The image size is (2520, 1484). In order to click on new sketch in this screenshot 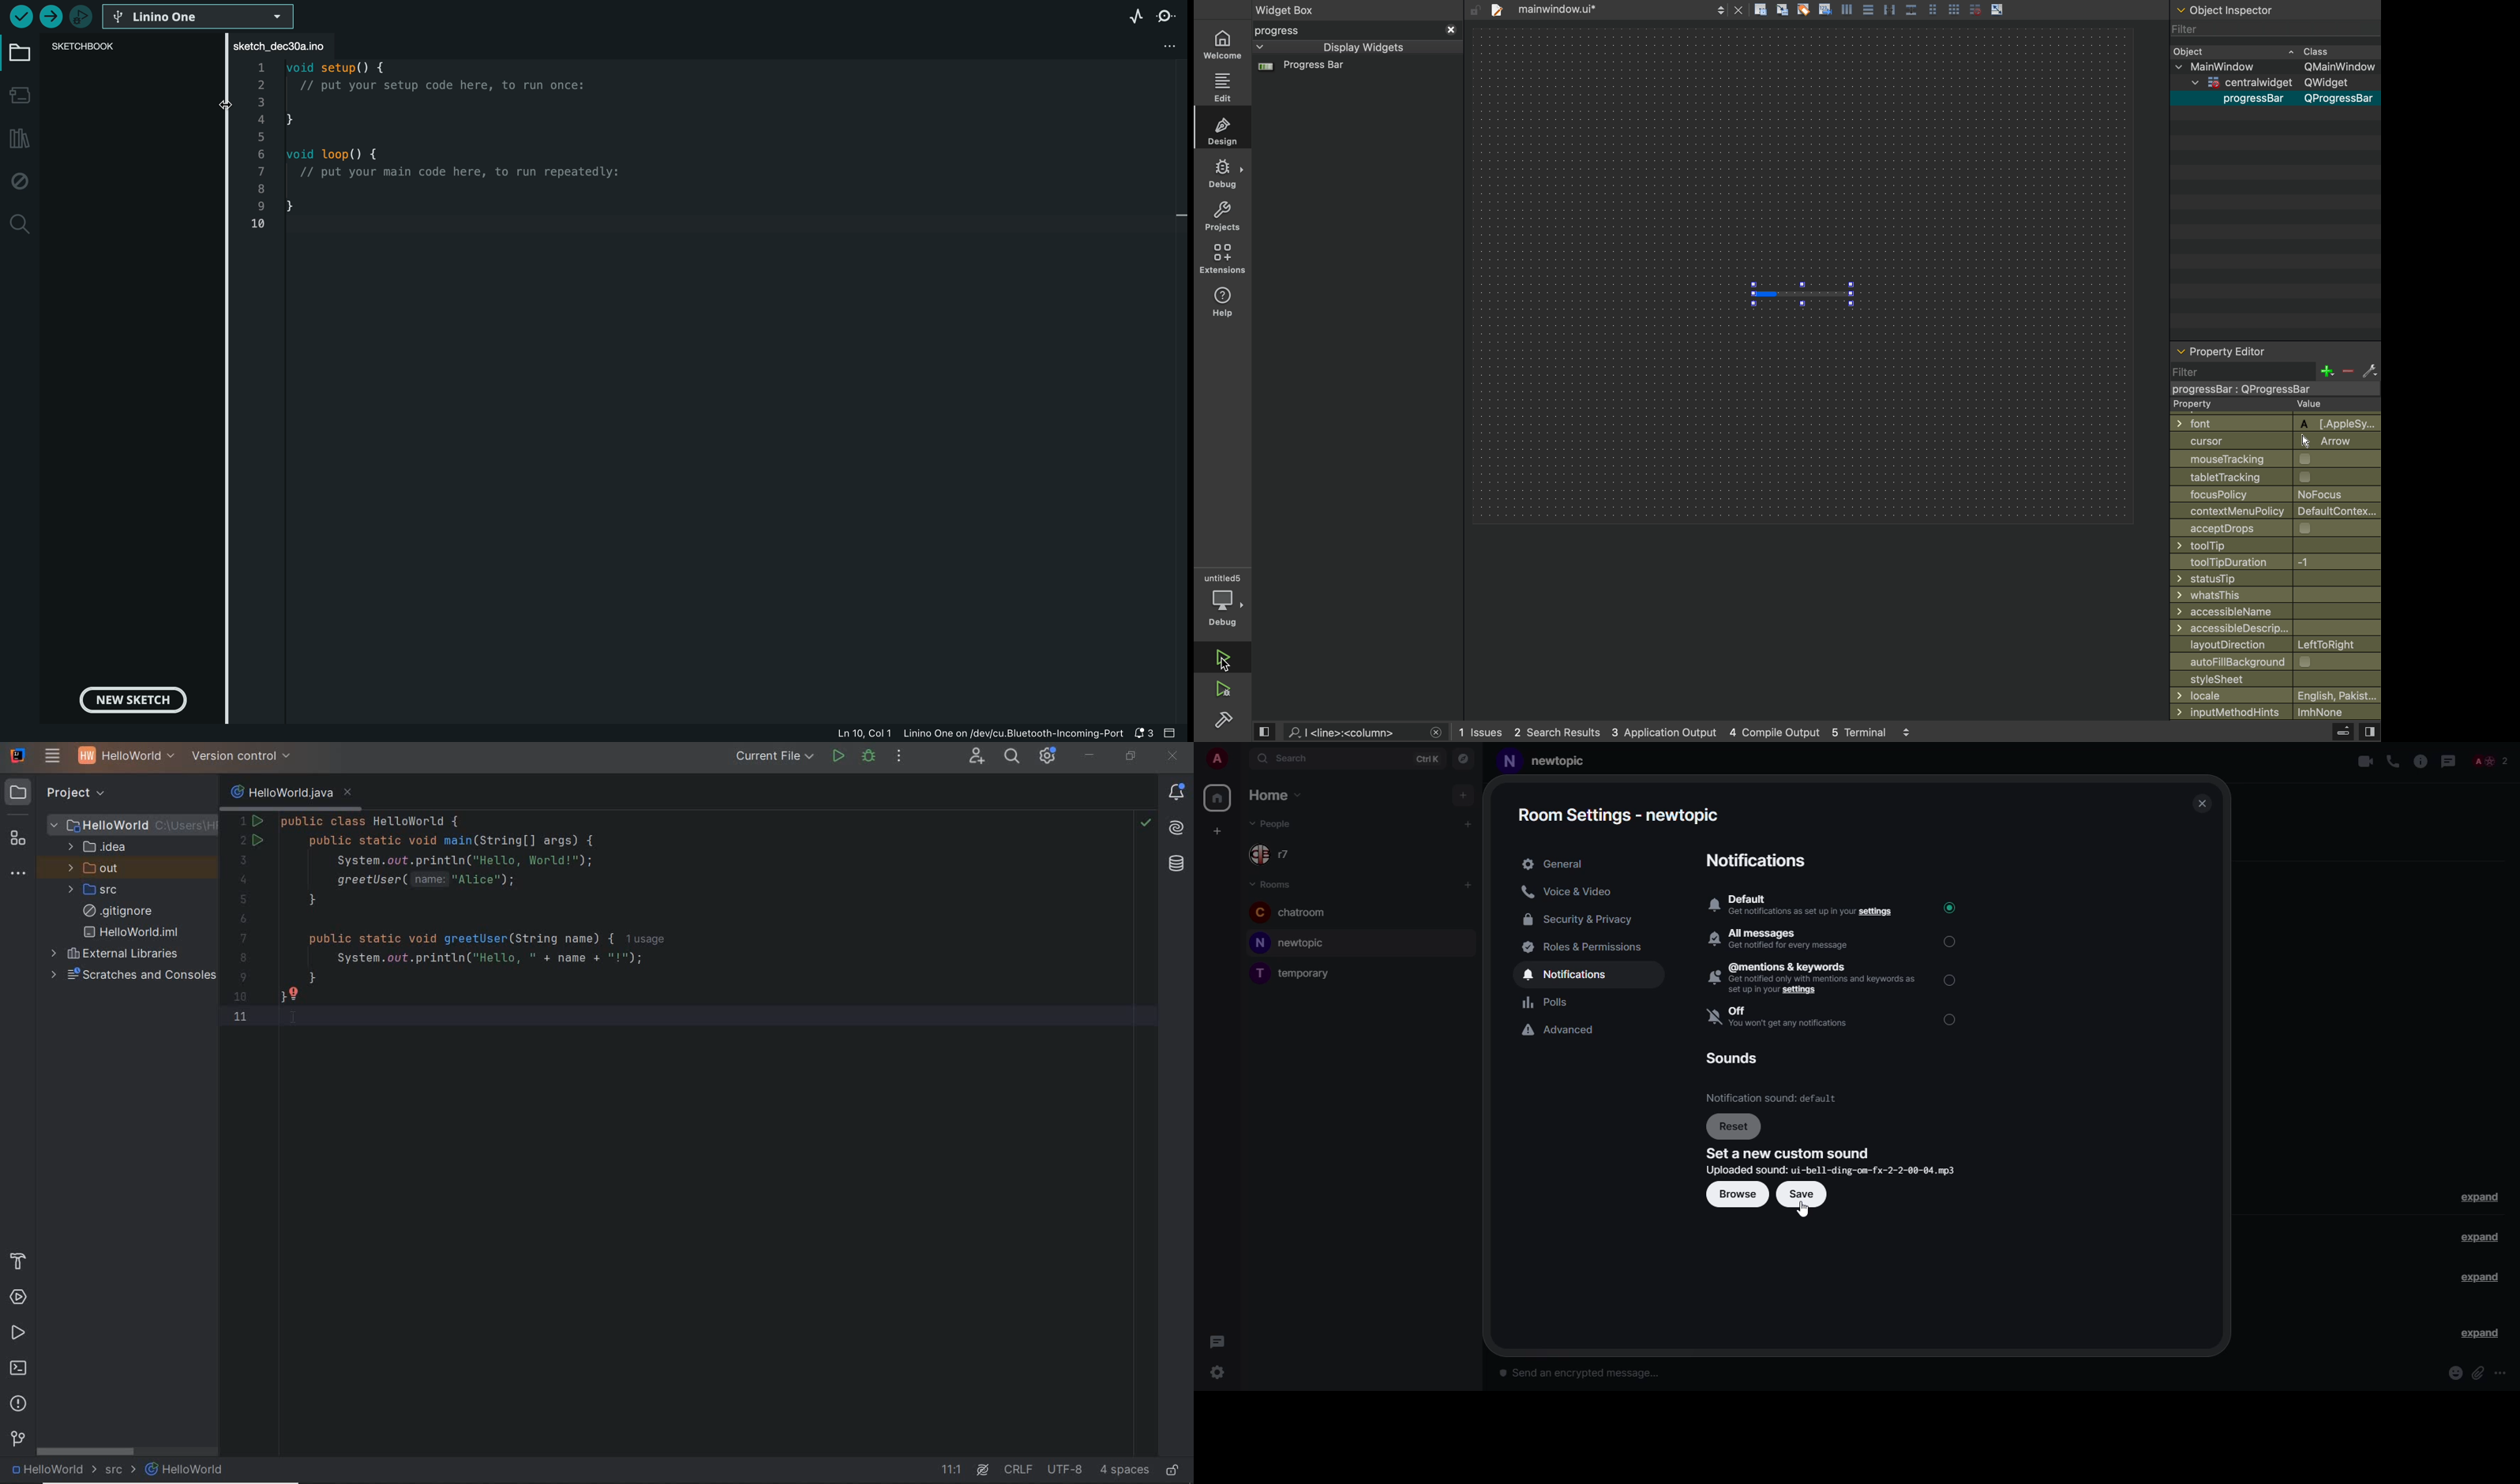, I will do `click(135, 701)`.